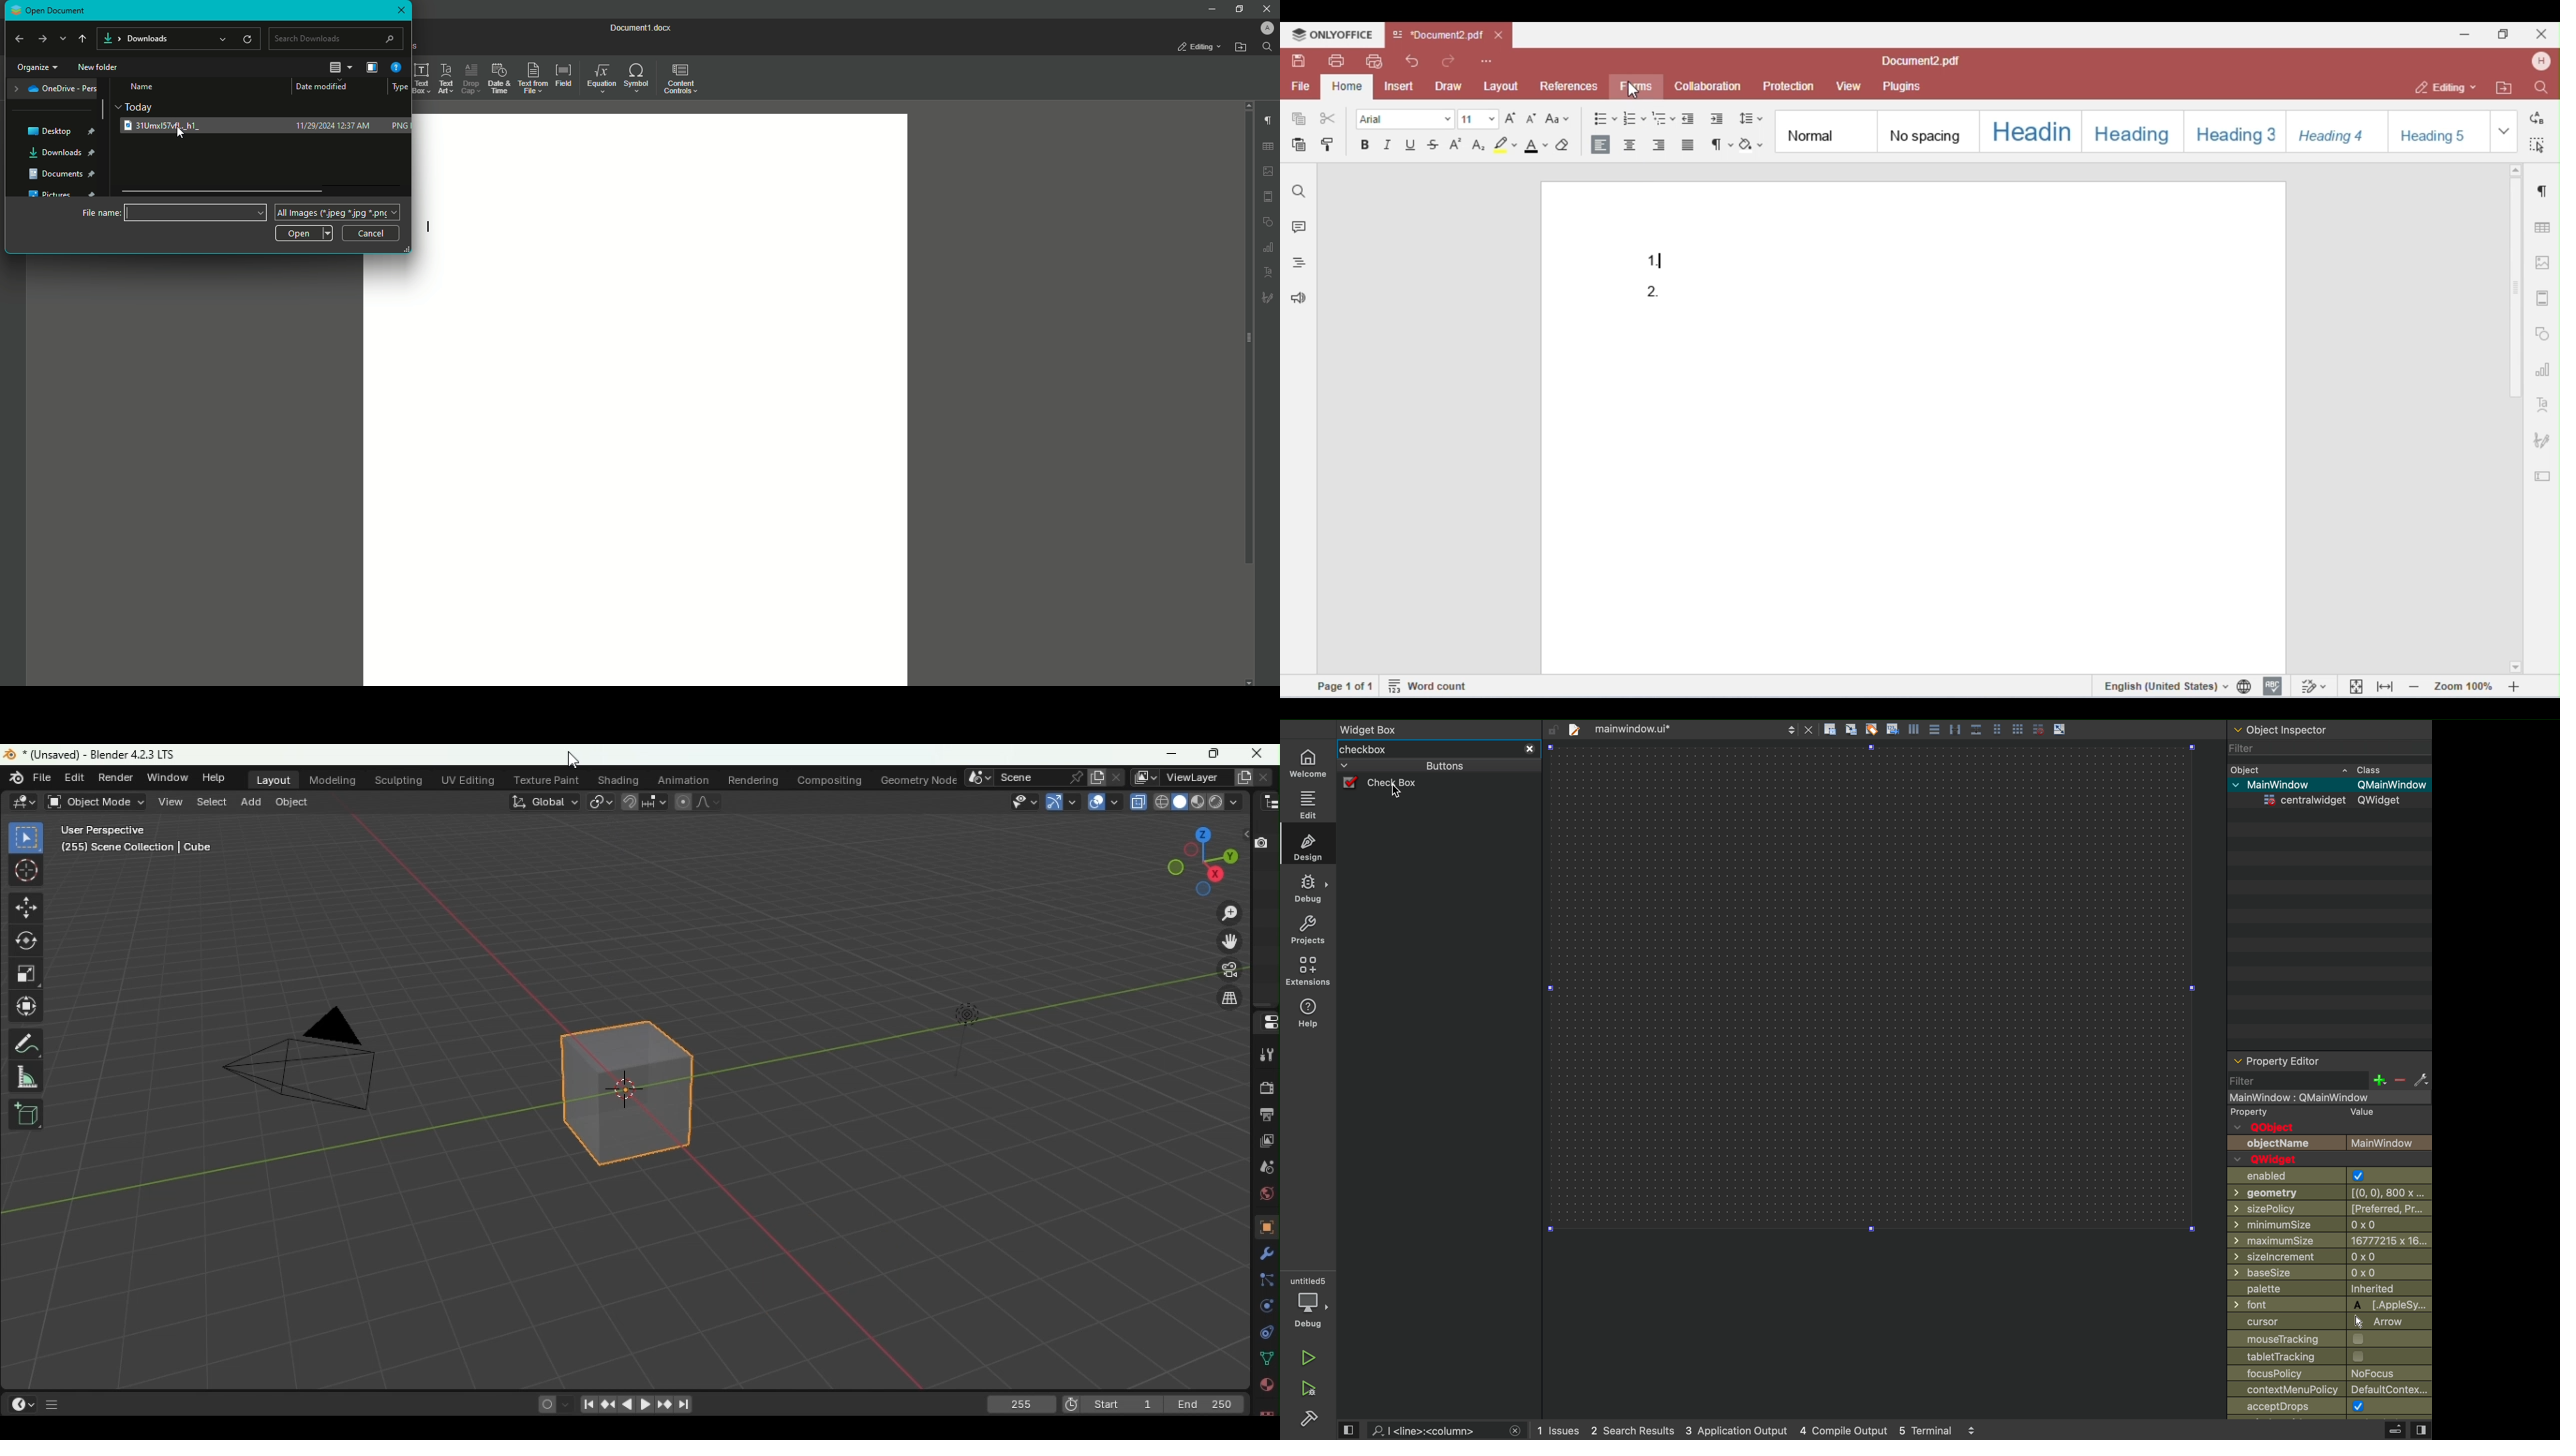 The image size is (2576, 1456). Describe the element at coordinates (616, 780) in the screenshot. I see `Shading` at that location.